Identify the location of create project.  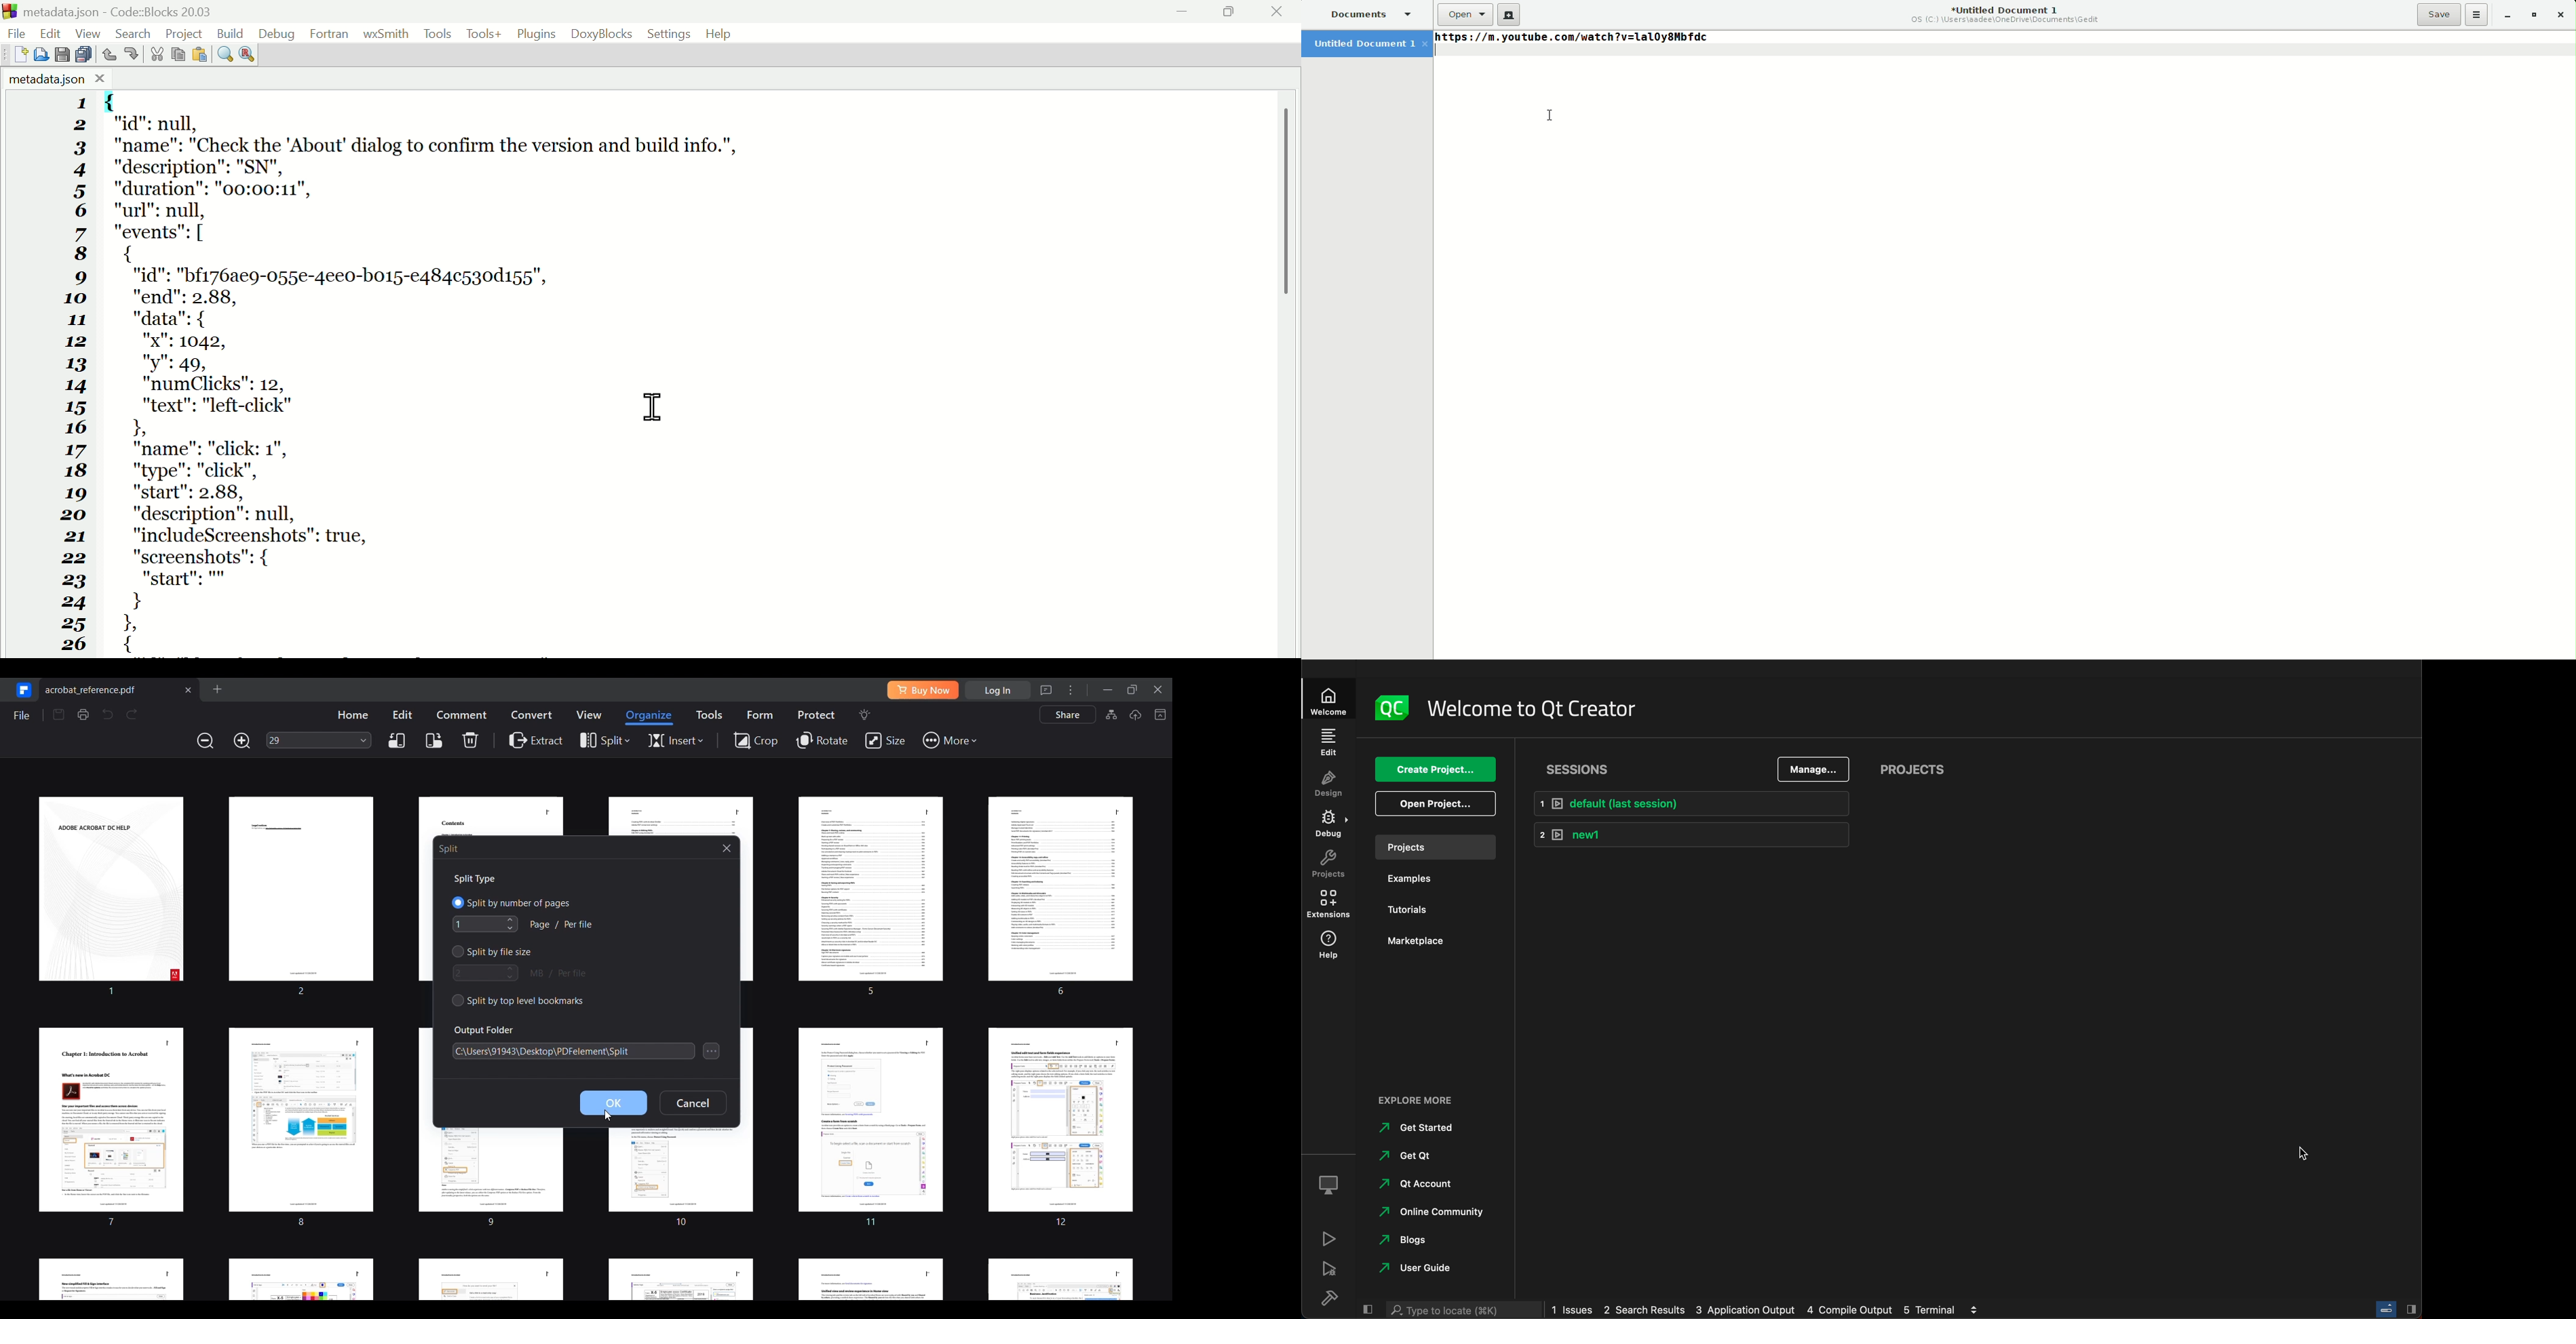
(1438, 771).